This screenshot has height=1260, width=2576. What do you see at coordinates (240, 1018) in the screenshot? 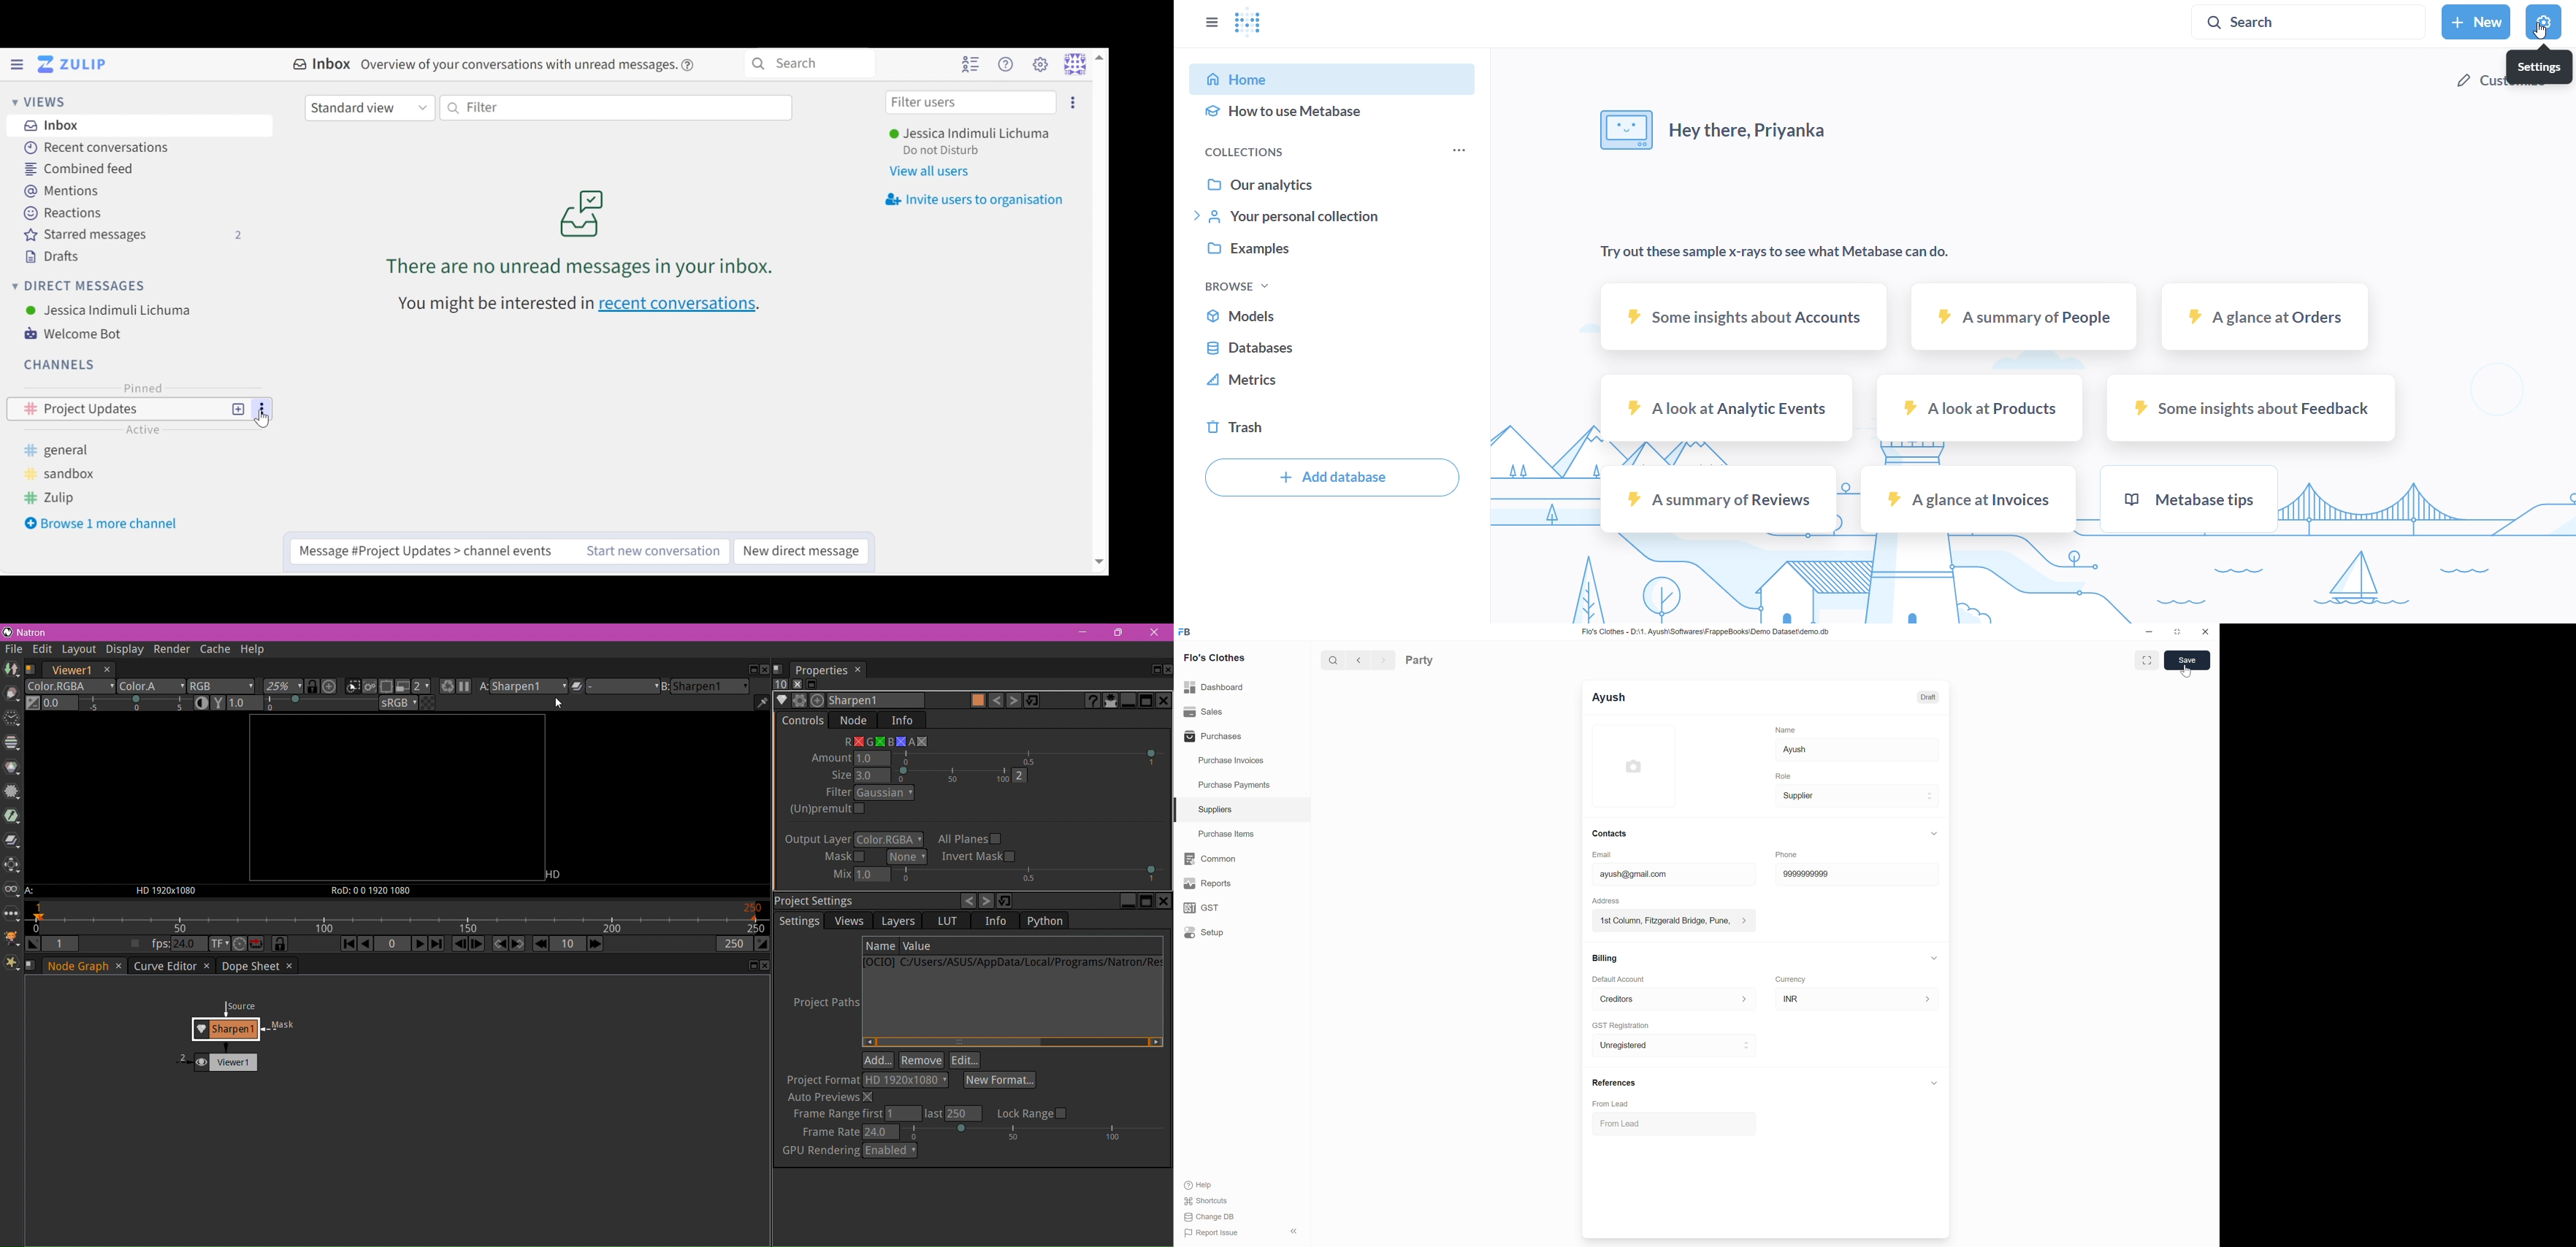
I see `Sharpen filter applied on Viewer 1` at bounding box center [240, 1018].